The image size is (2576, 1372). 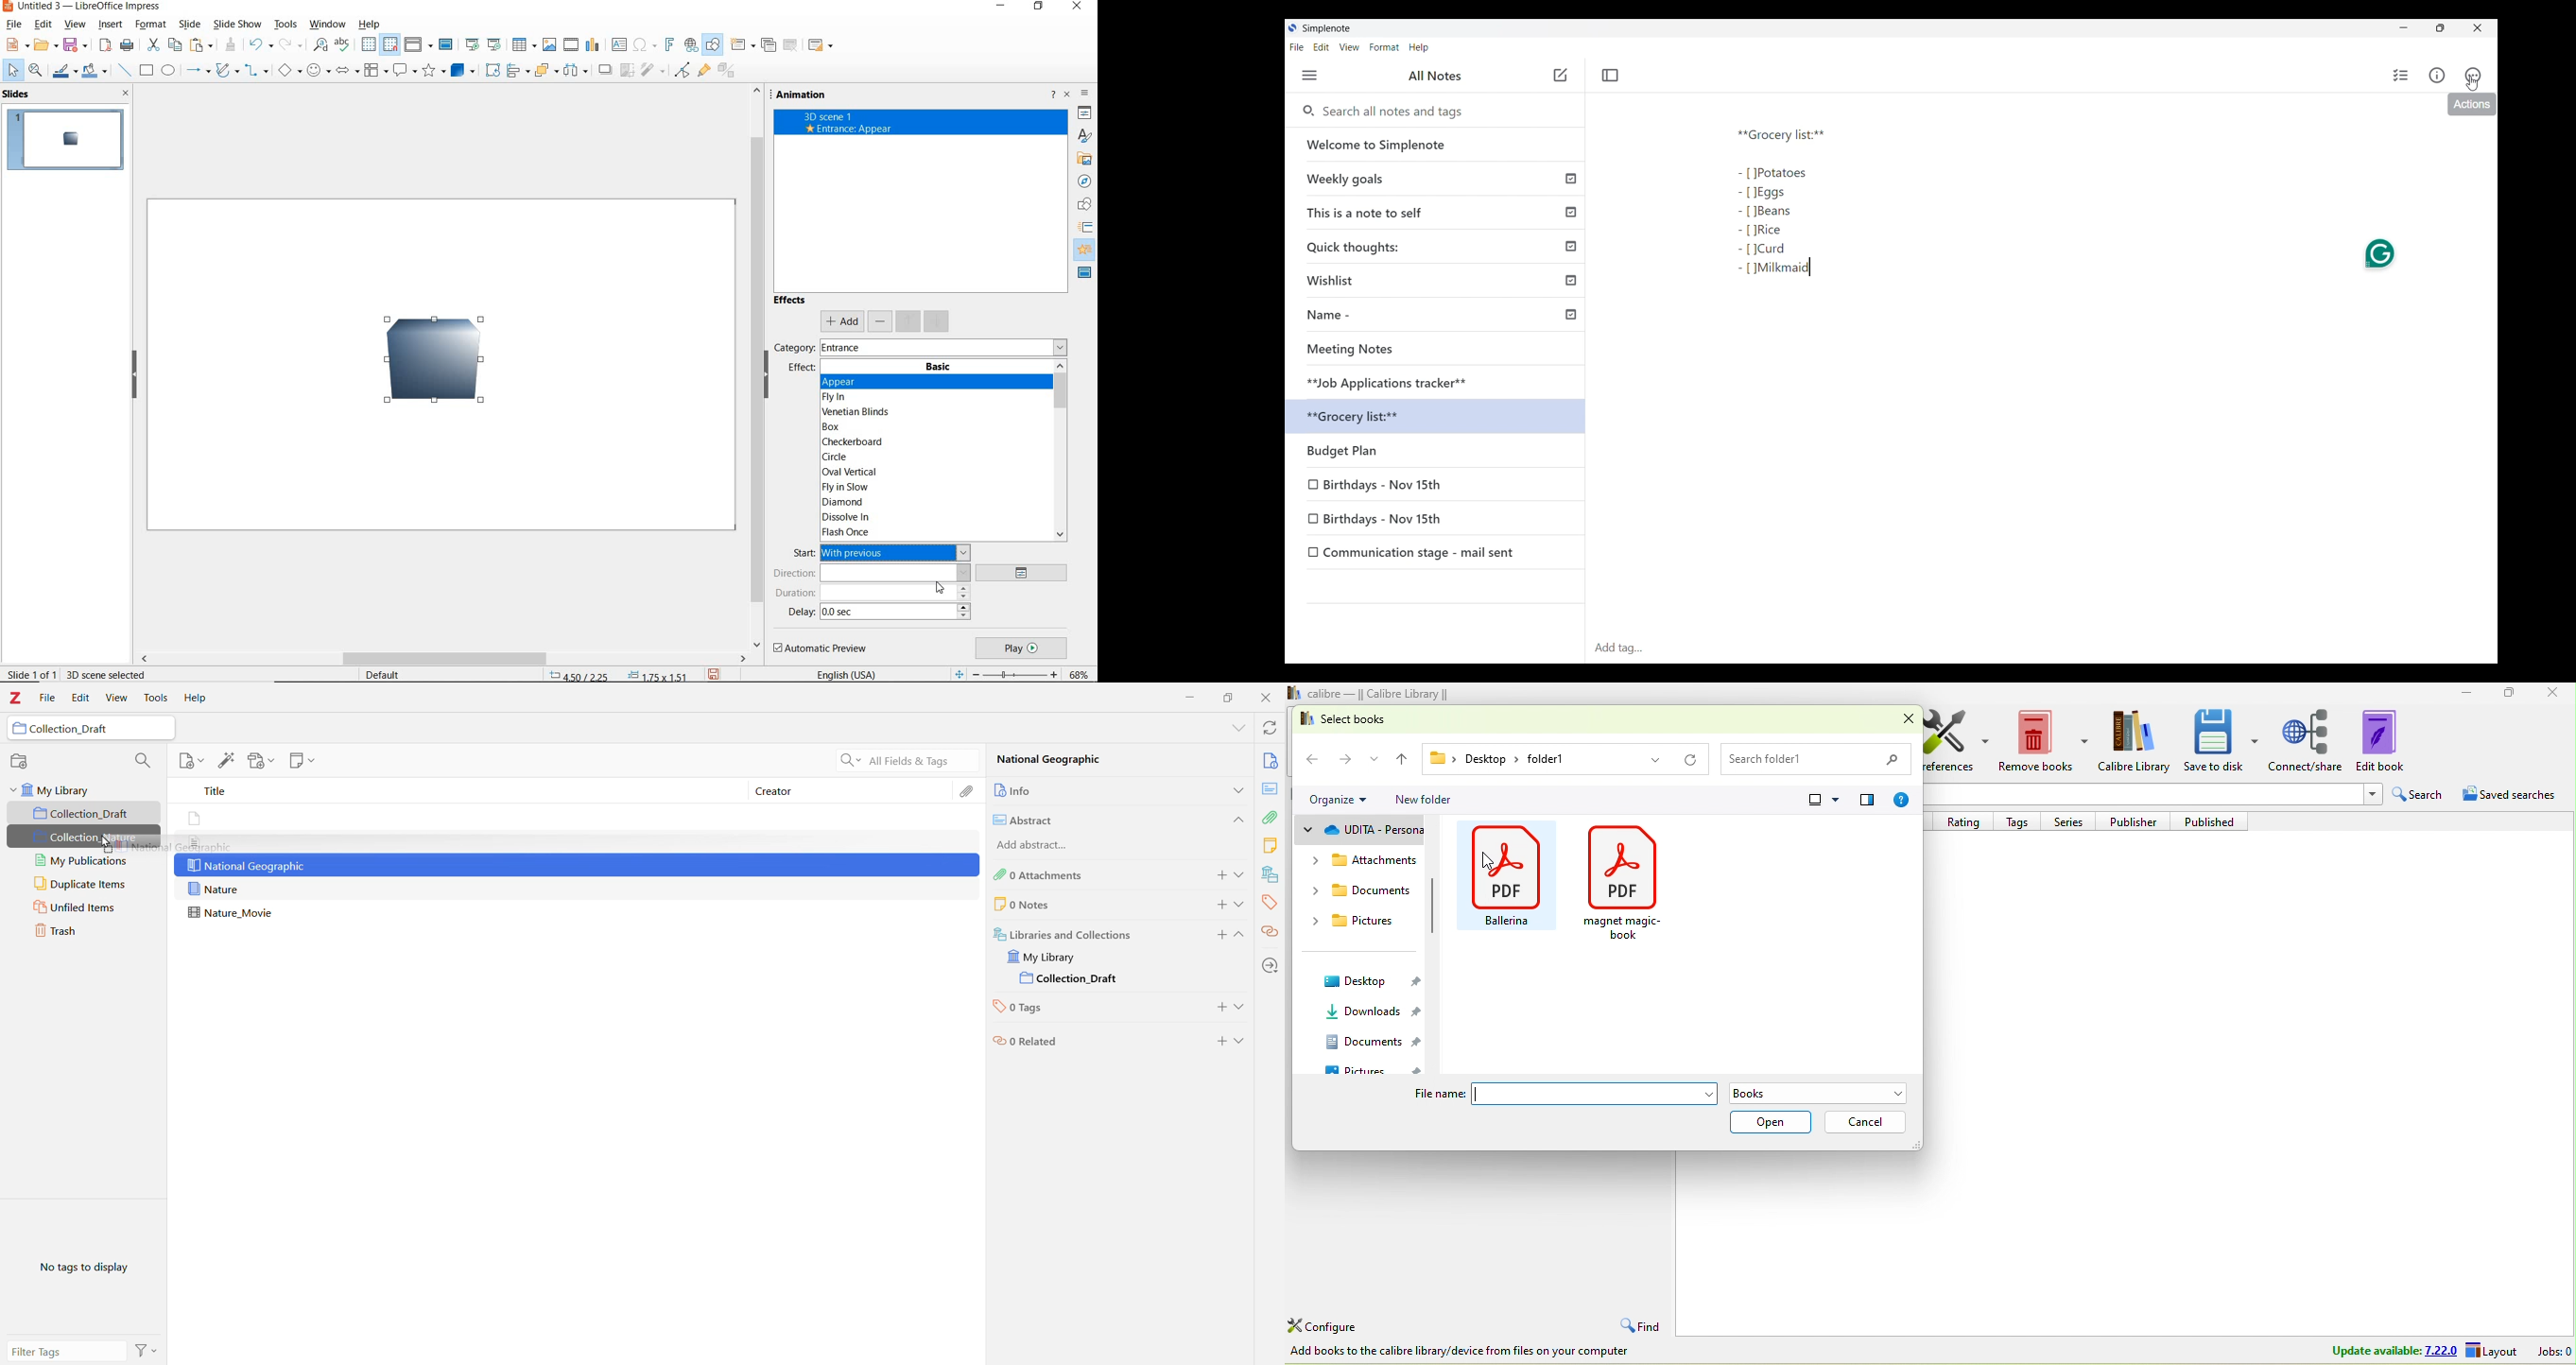 I want to click on 0 Notes, so click(x=1068, y=905).